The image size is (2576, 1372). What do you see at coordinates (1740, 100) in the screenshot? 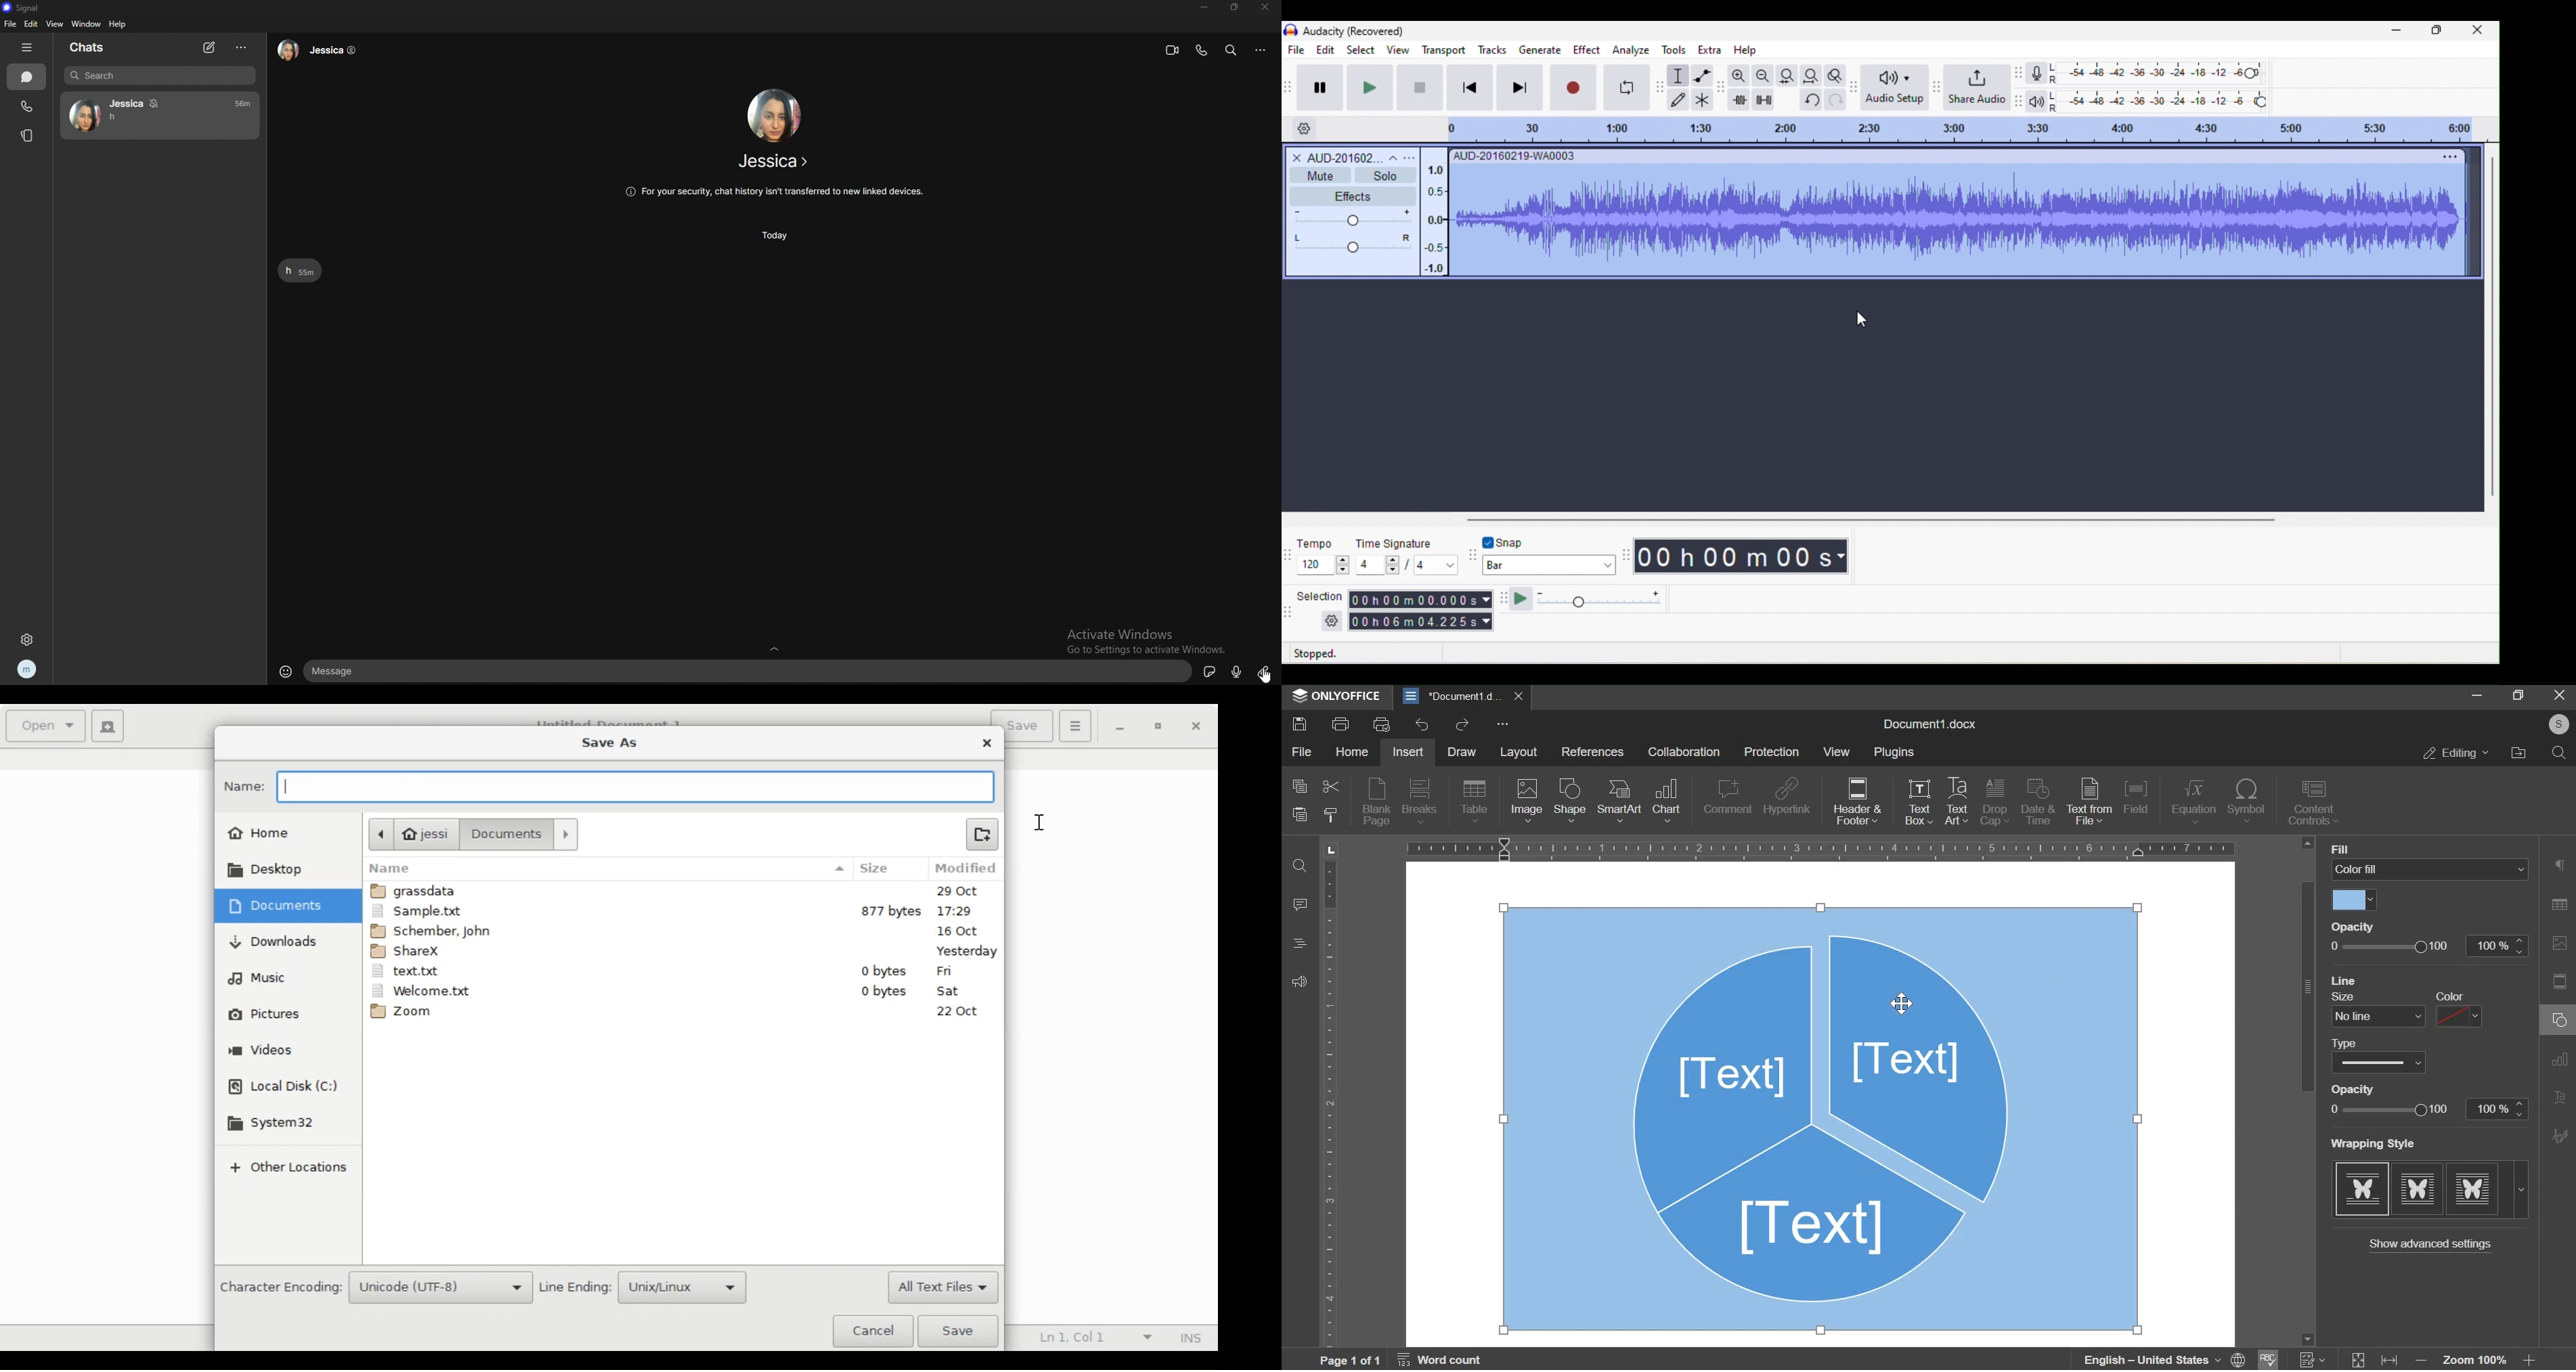
I see `trim audio outside selection` at bounding box center [1740, 100].